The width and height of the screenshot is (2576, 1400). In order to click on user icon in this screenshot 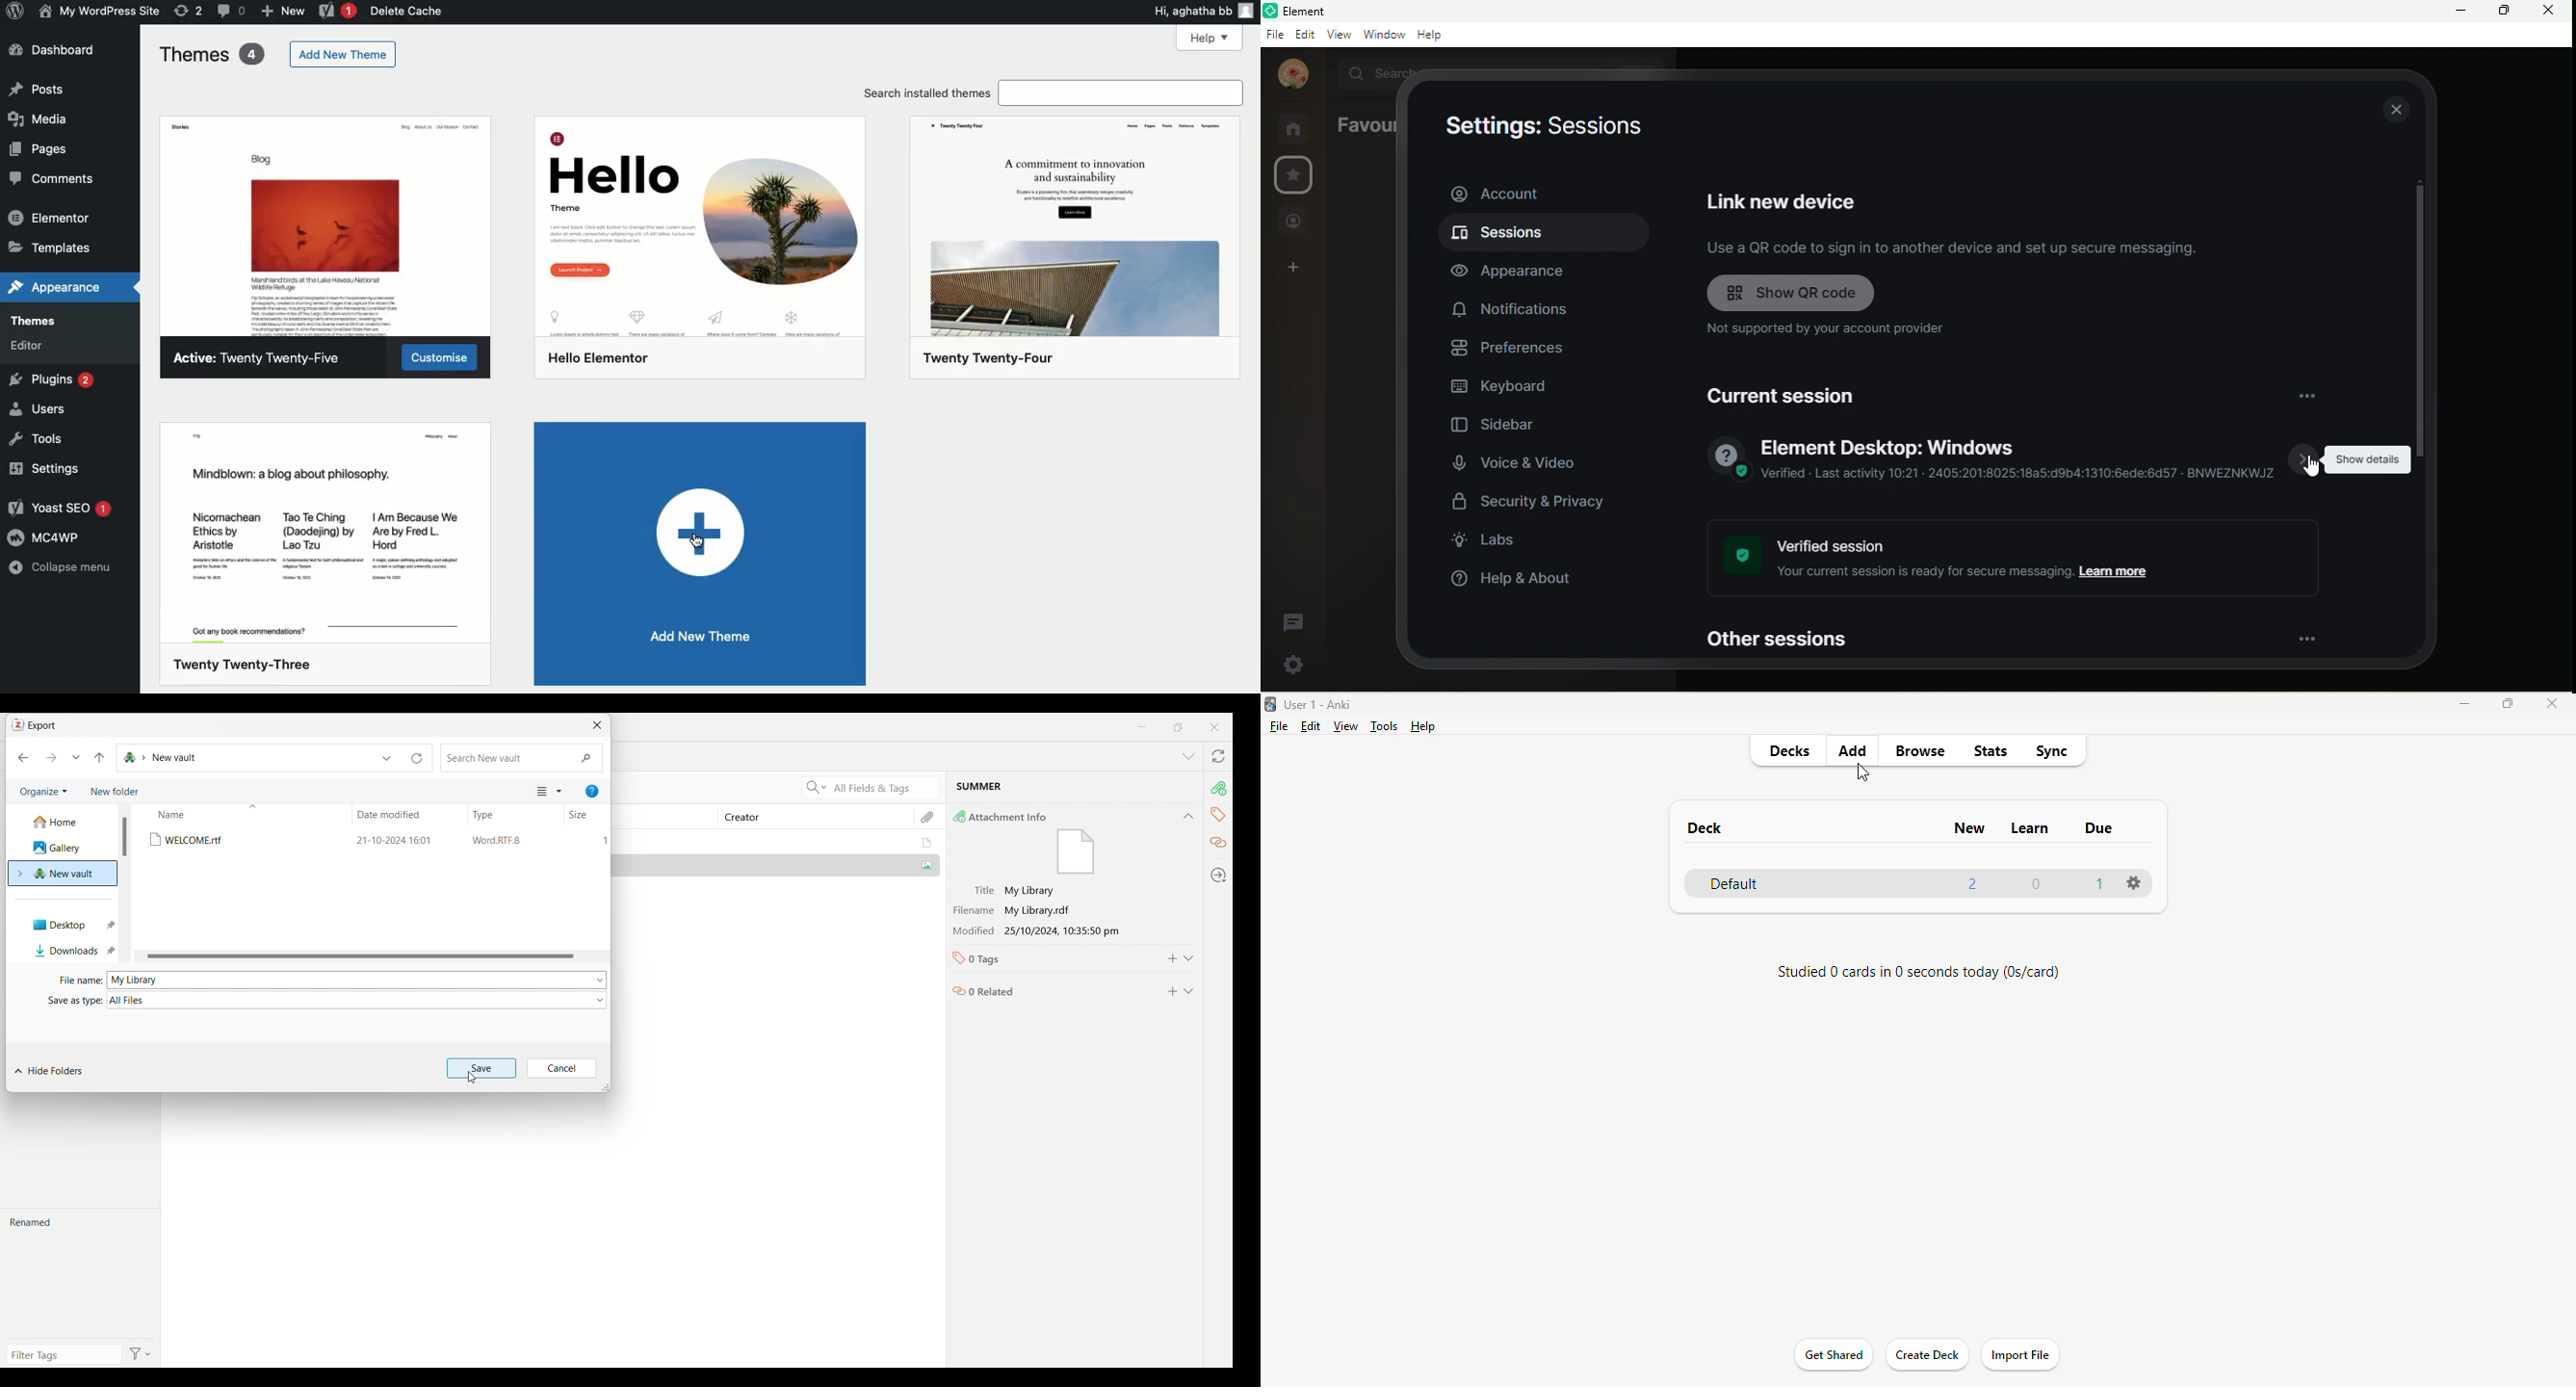, I will do `click(1249, 11)`.